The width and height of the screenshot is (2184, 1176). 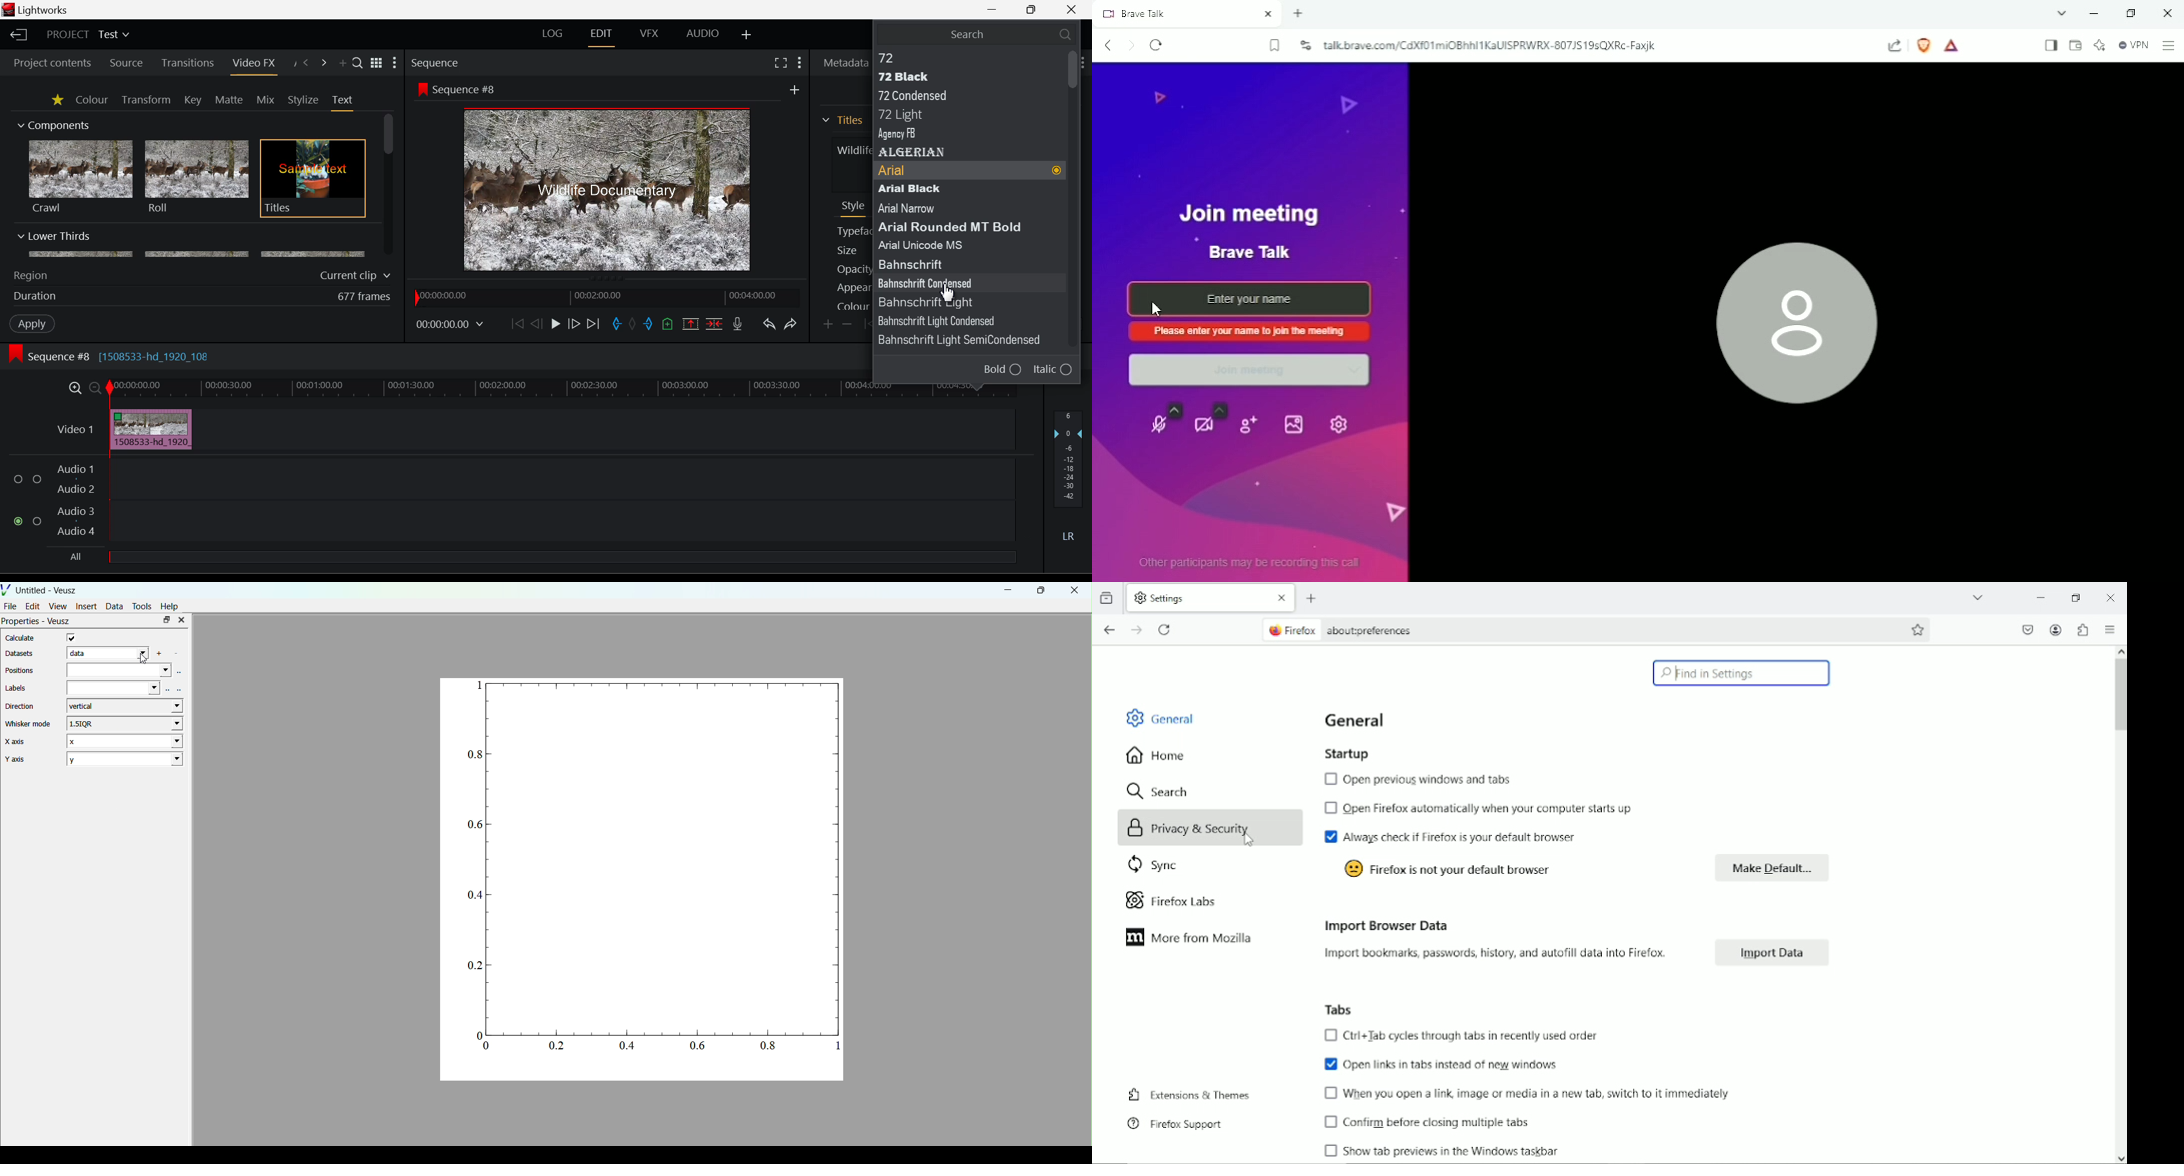 What do you see at coordinates (469, 90) in the screenshot?
I see `Sequence #8` at bounding box center [469, 90].